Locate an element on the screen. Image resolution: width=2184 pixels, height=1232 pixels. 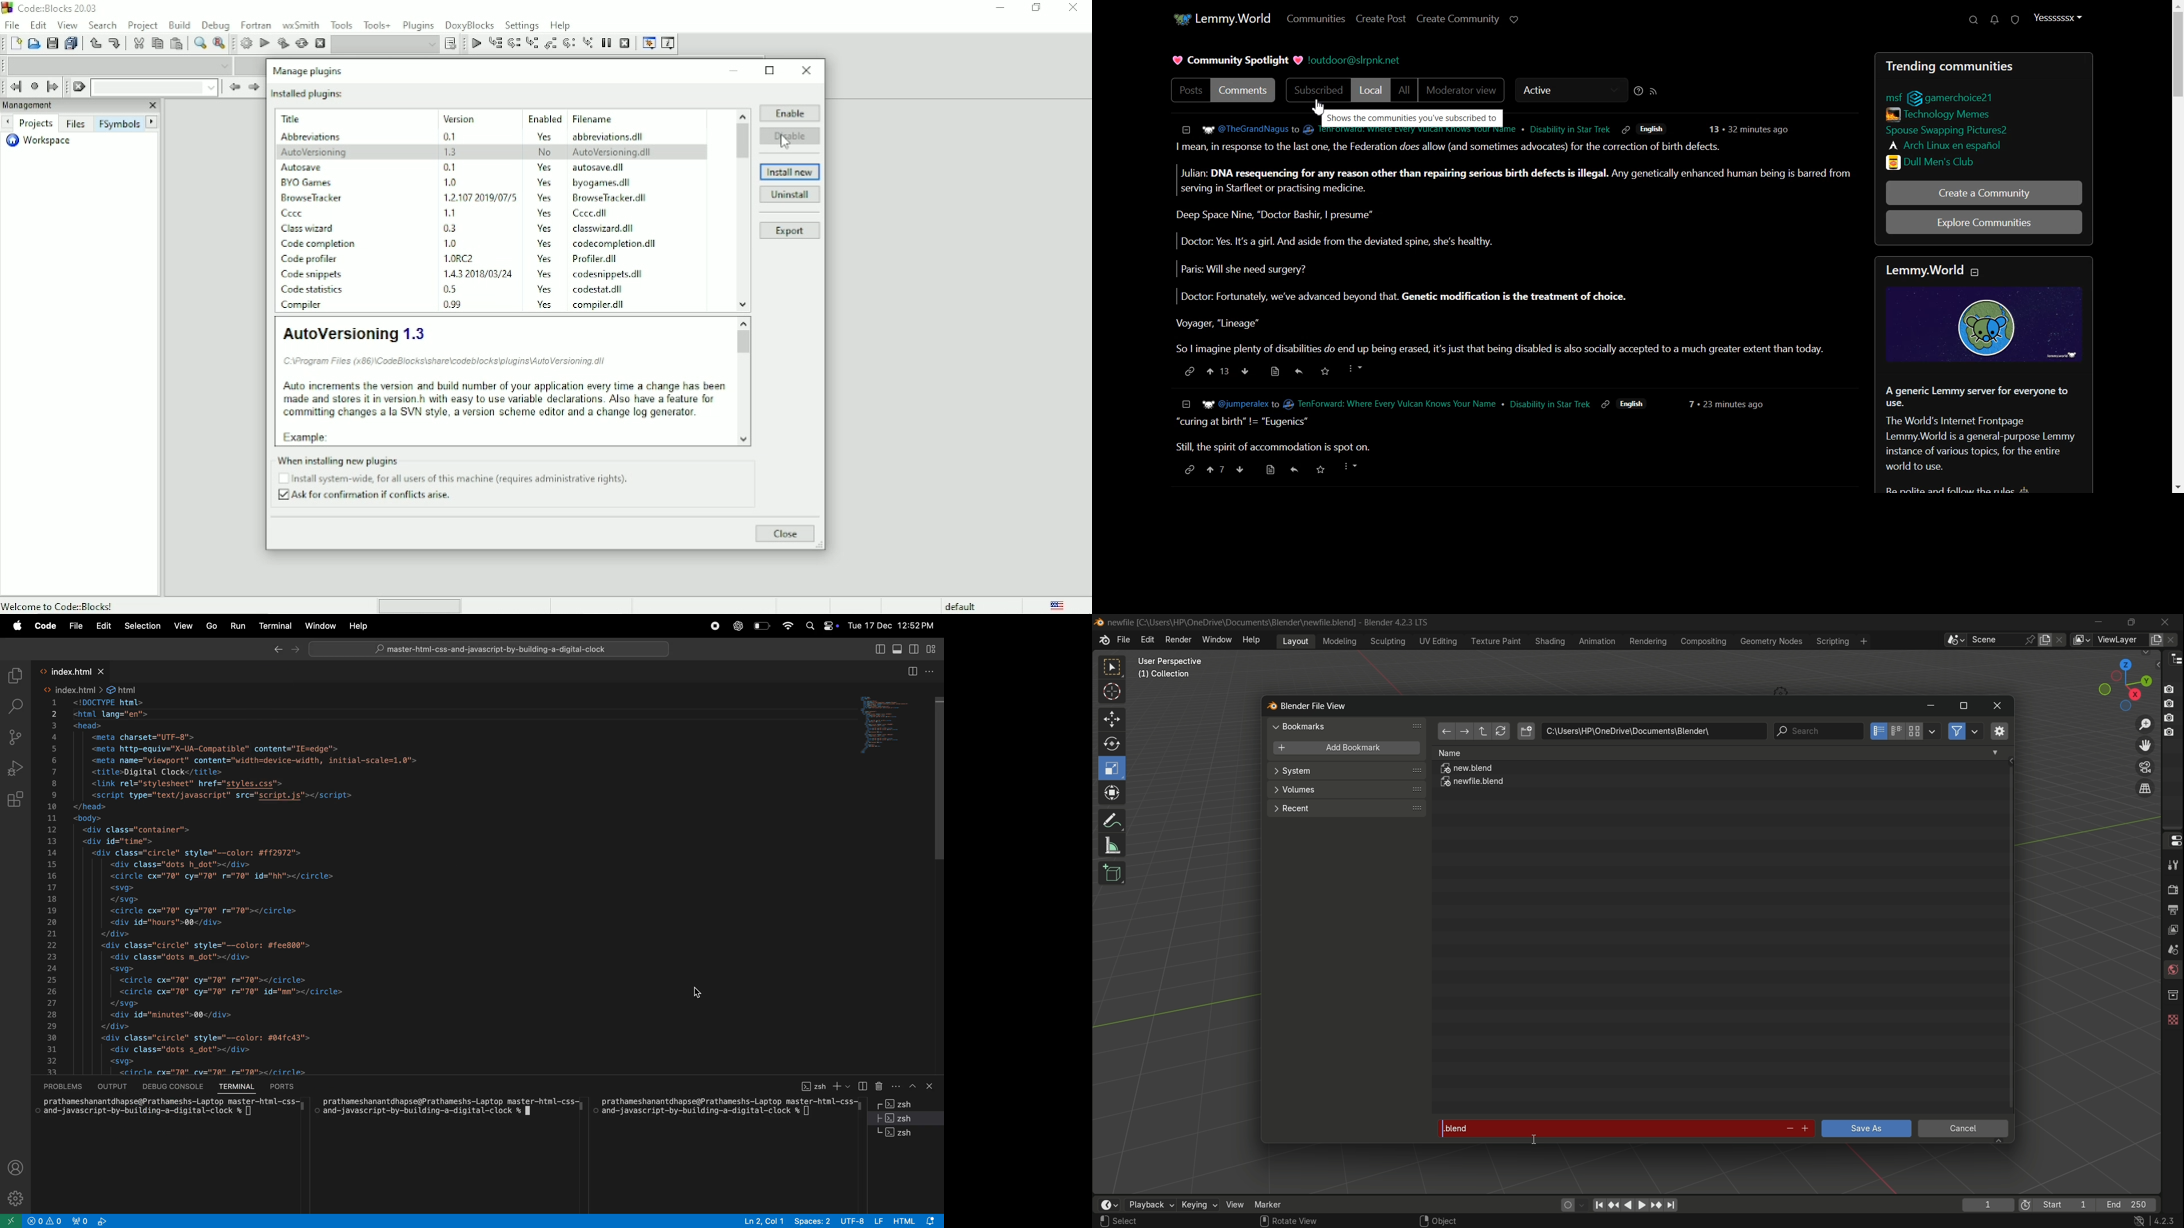
LInks is located at coordinates (1935, 162).